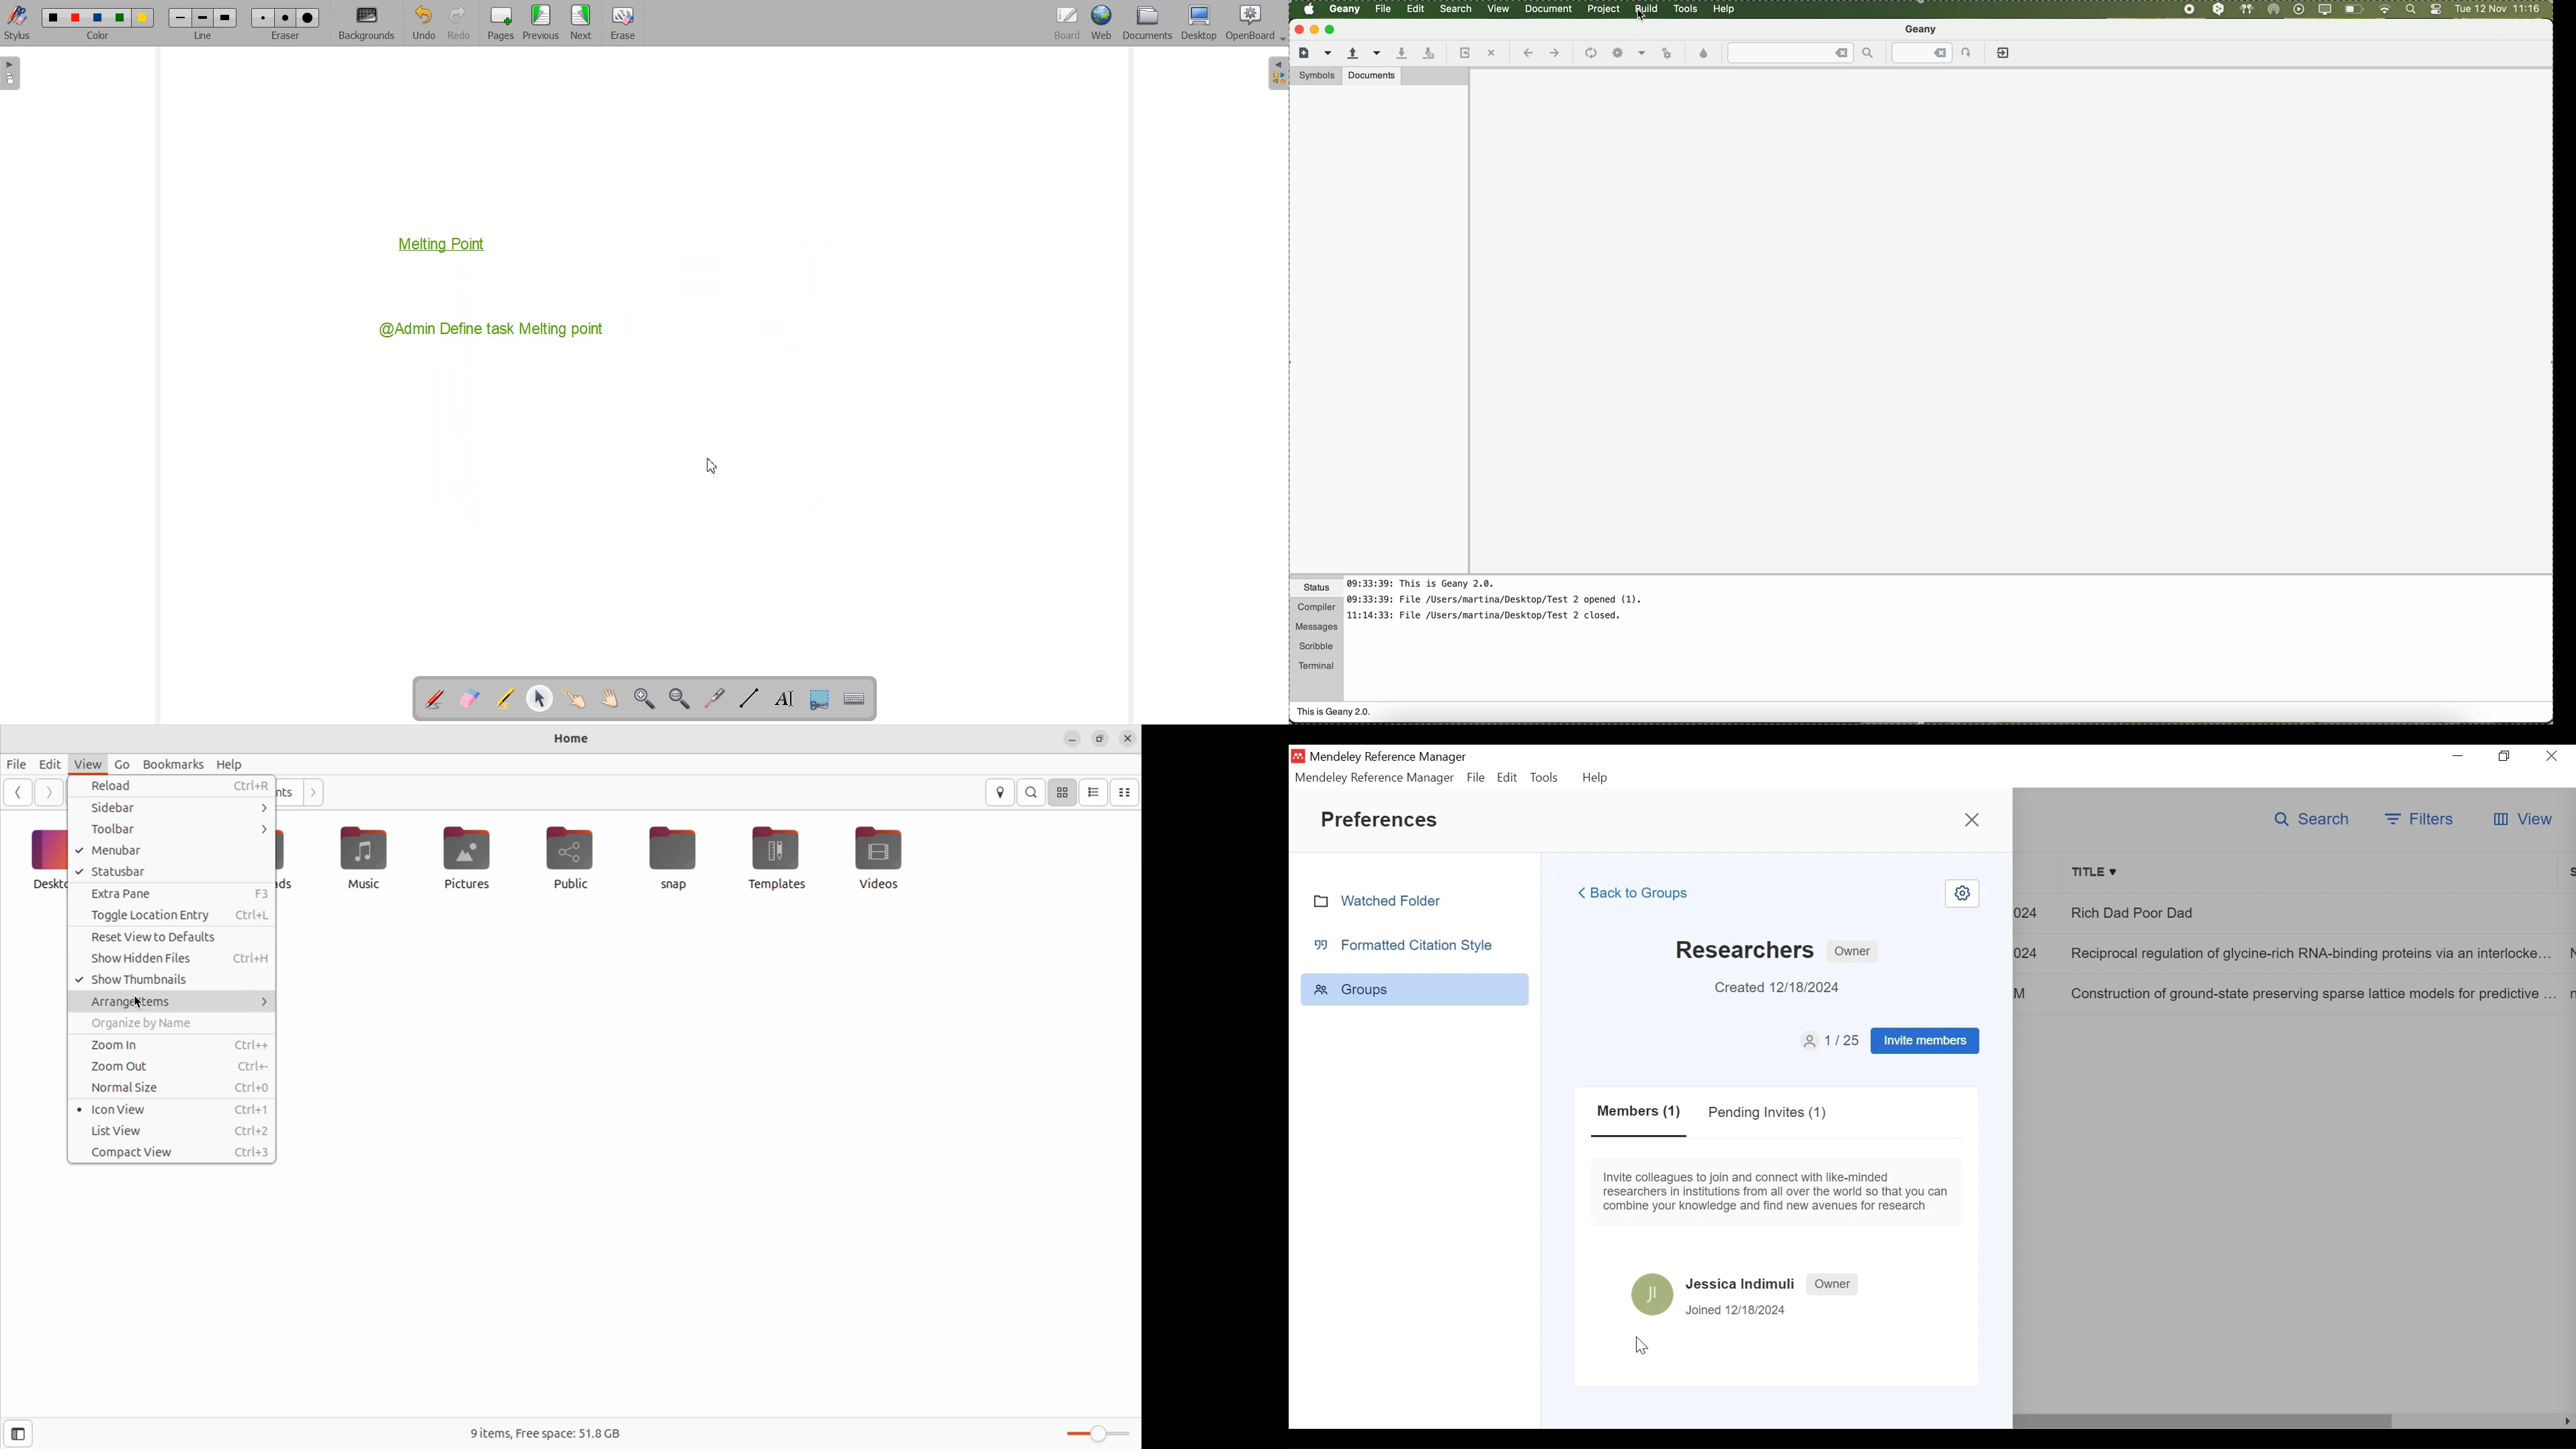 This screenshot has height=1456, width=2576. I want to click on Zoom In, so click(646, 699).